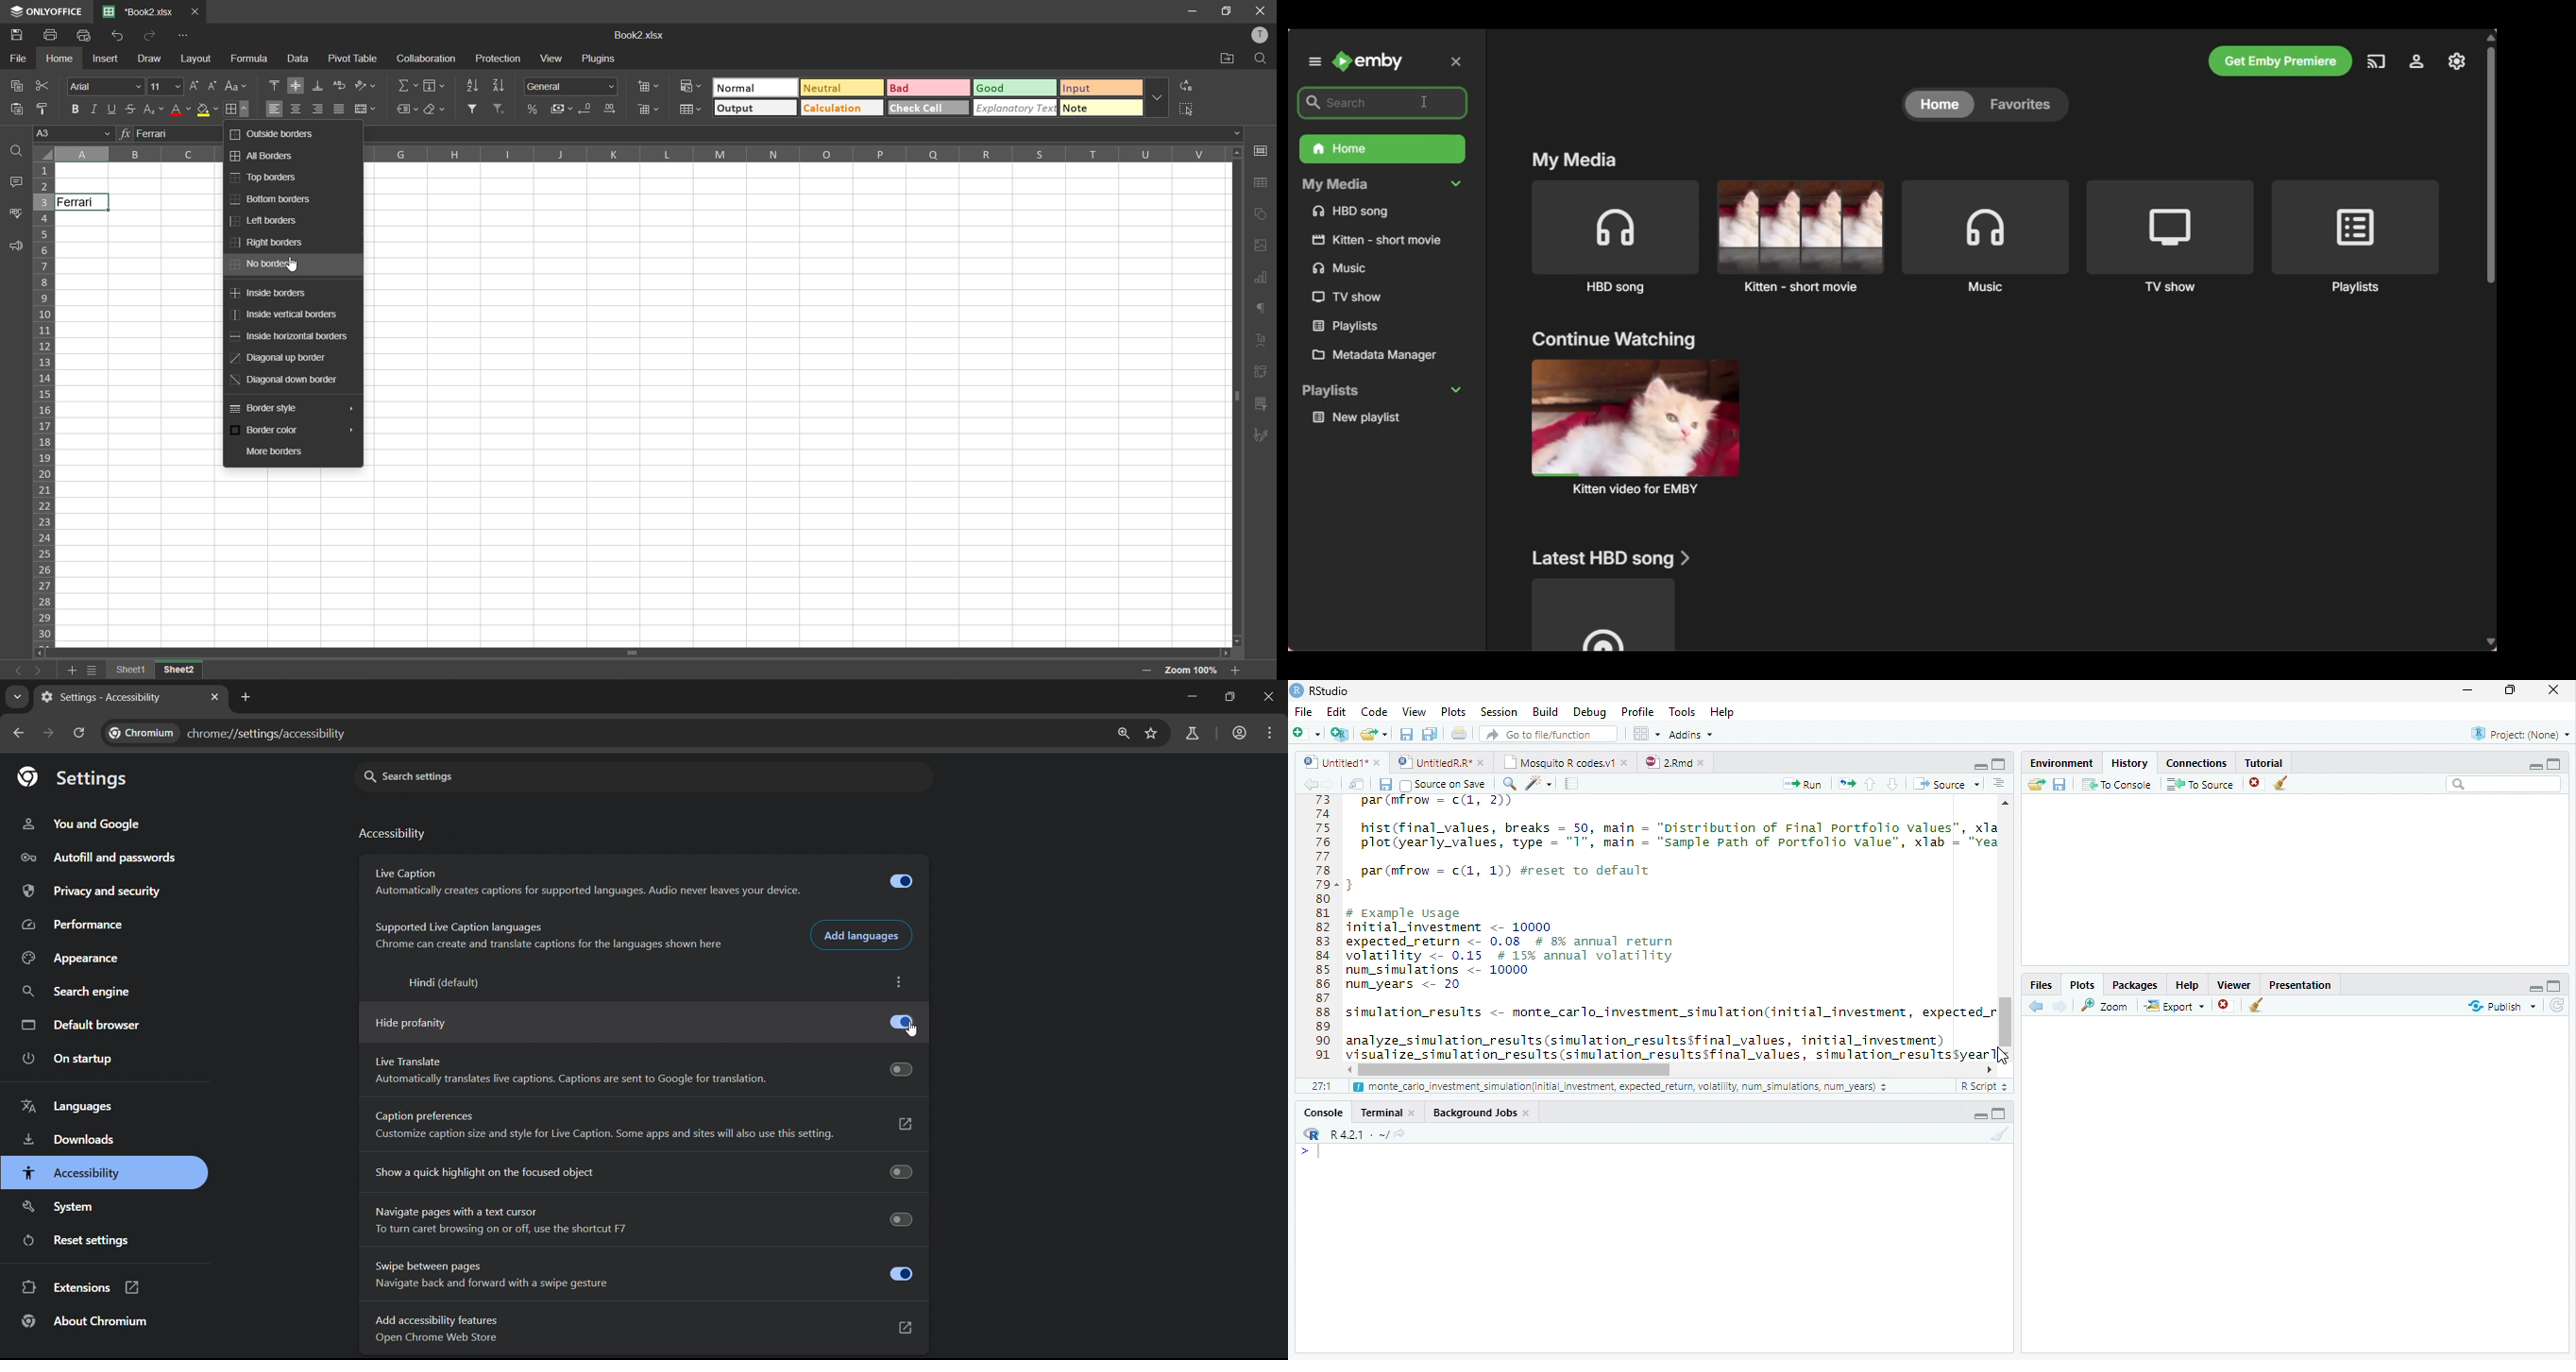 The height and width of the screenshot is (1372, 2576). Describe the element at coordinates (1997, 1134) in the screenshot. I see `Clear` at that location.